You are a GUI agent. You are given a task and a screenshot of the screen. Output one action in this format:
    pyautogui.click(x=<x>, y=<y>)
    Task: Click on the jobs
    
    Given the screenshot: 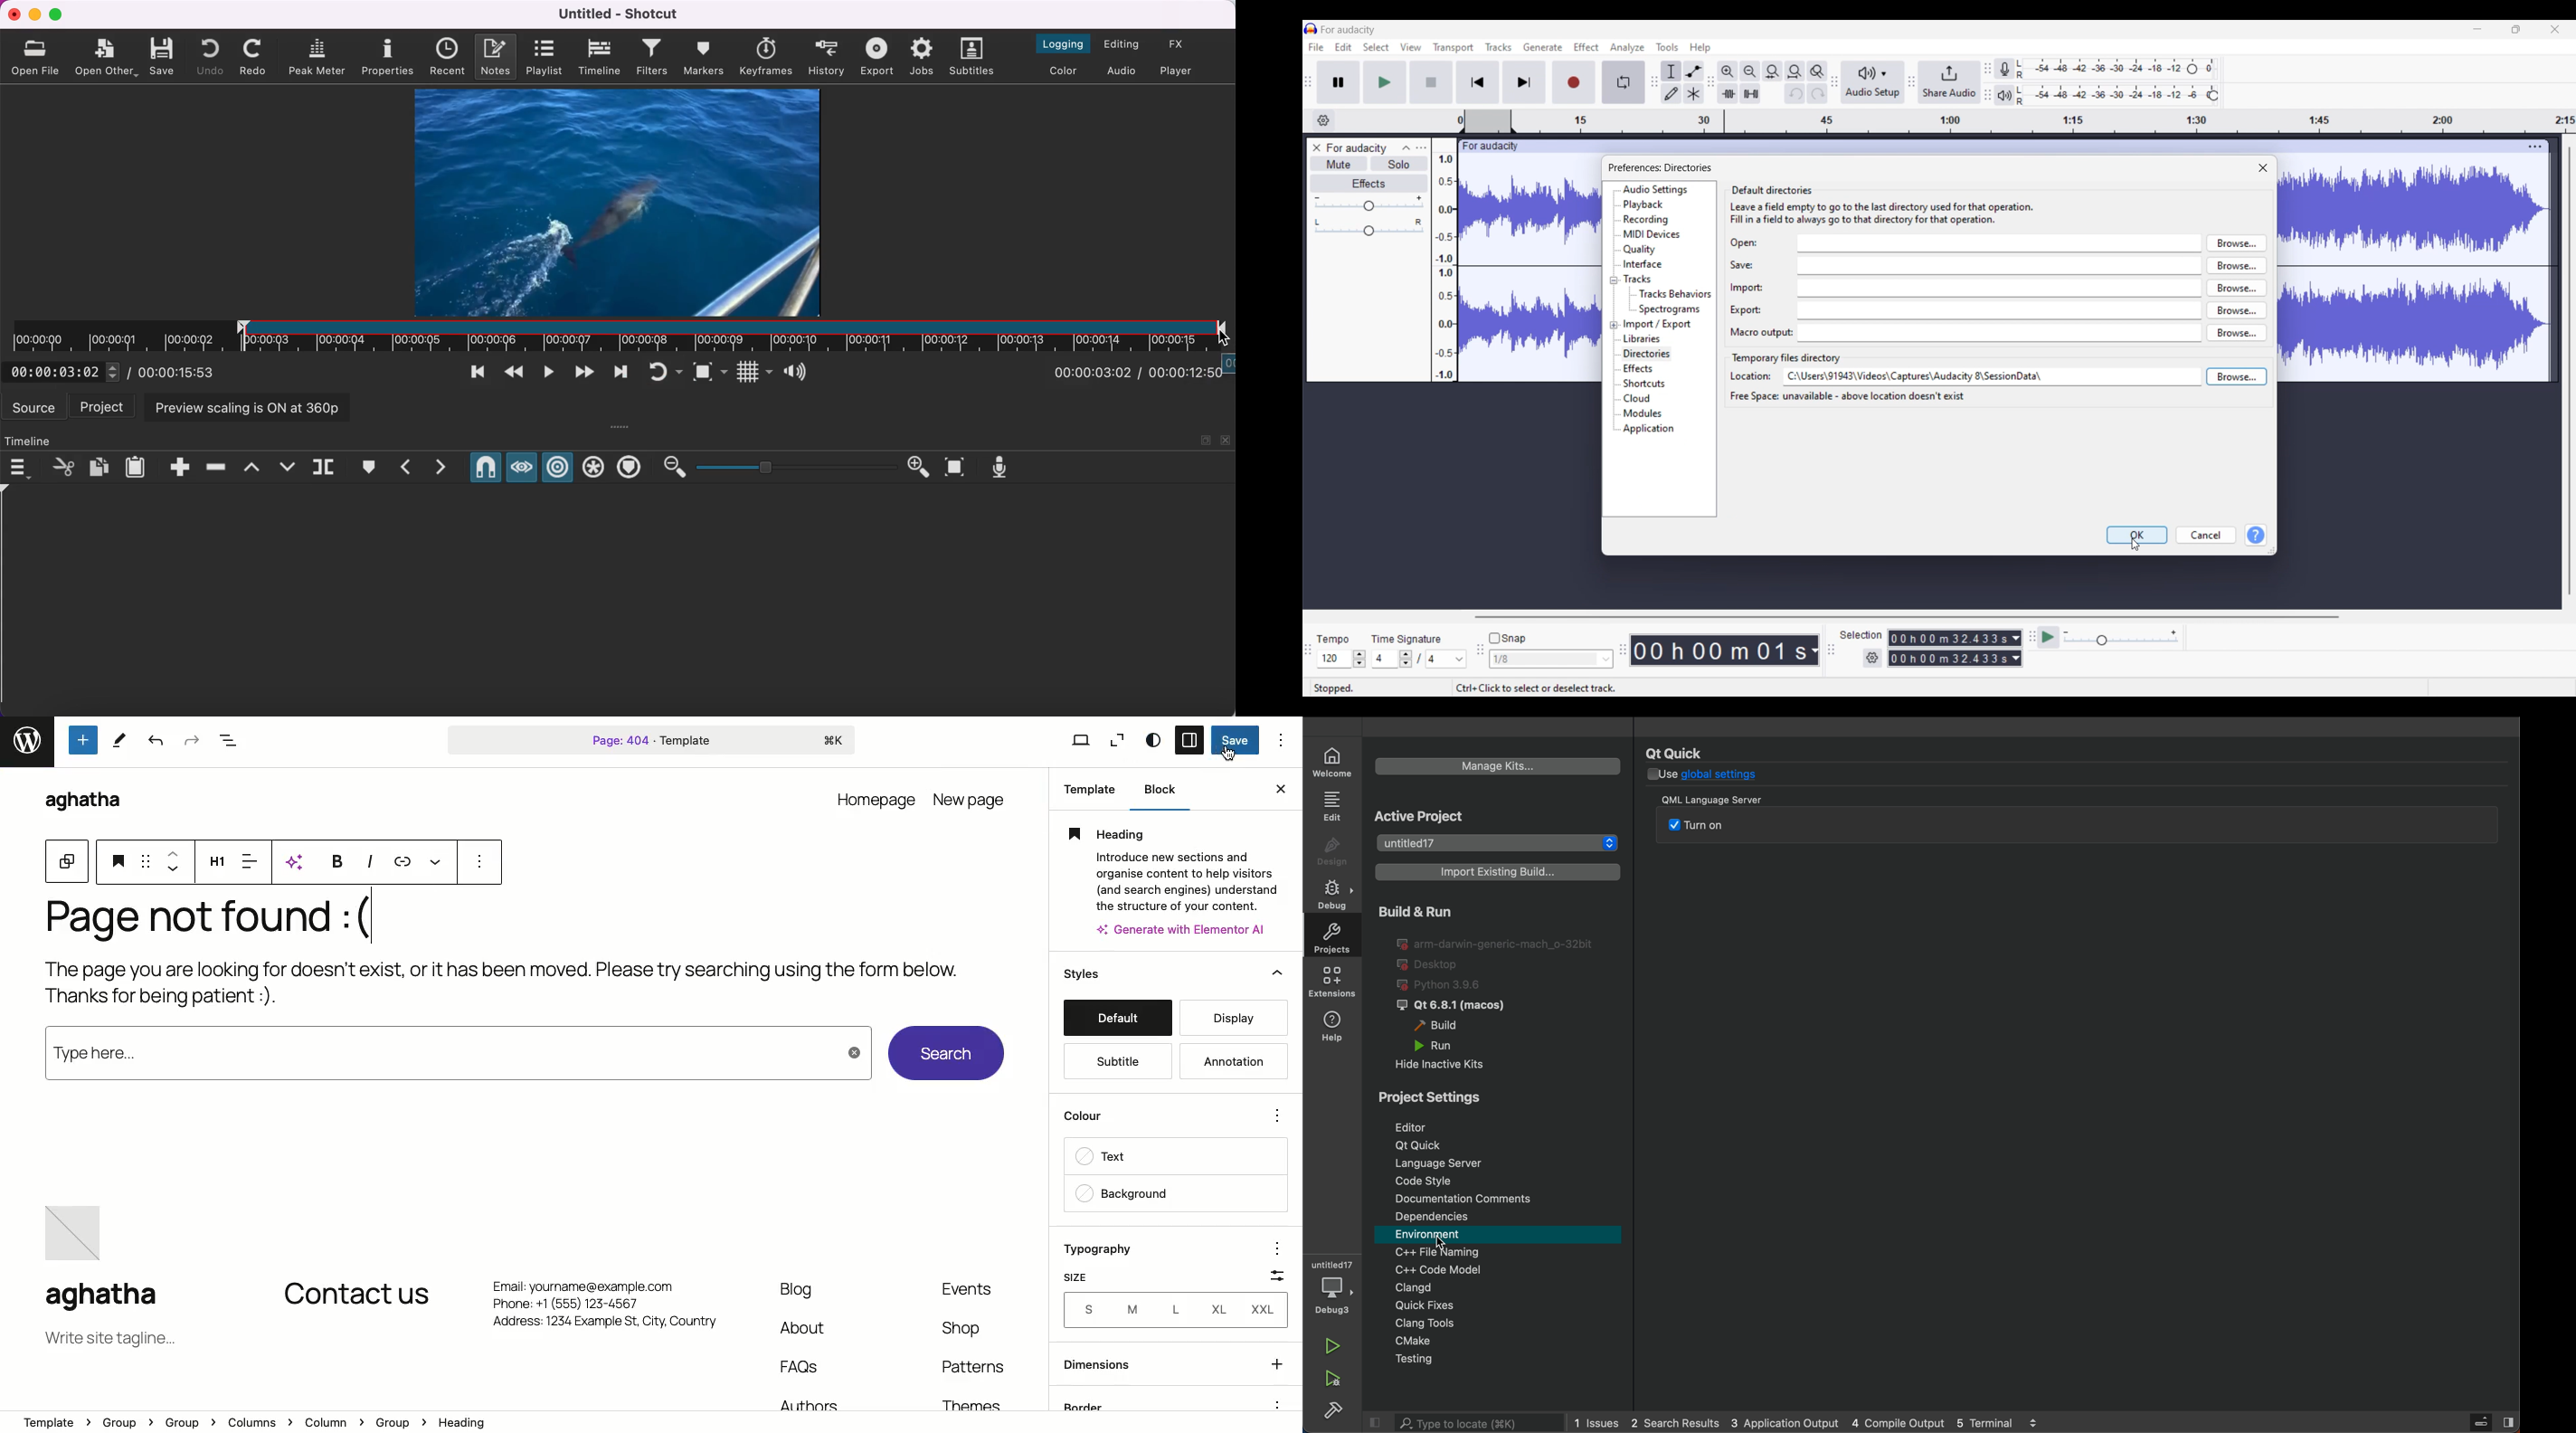 What is the action you would take?
    pyautogui.click(x=923, y=57)
    